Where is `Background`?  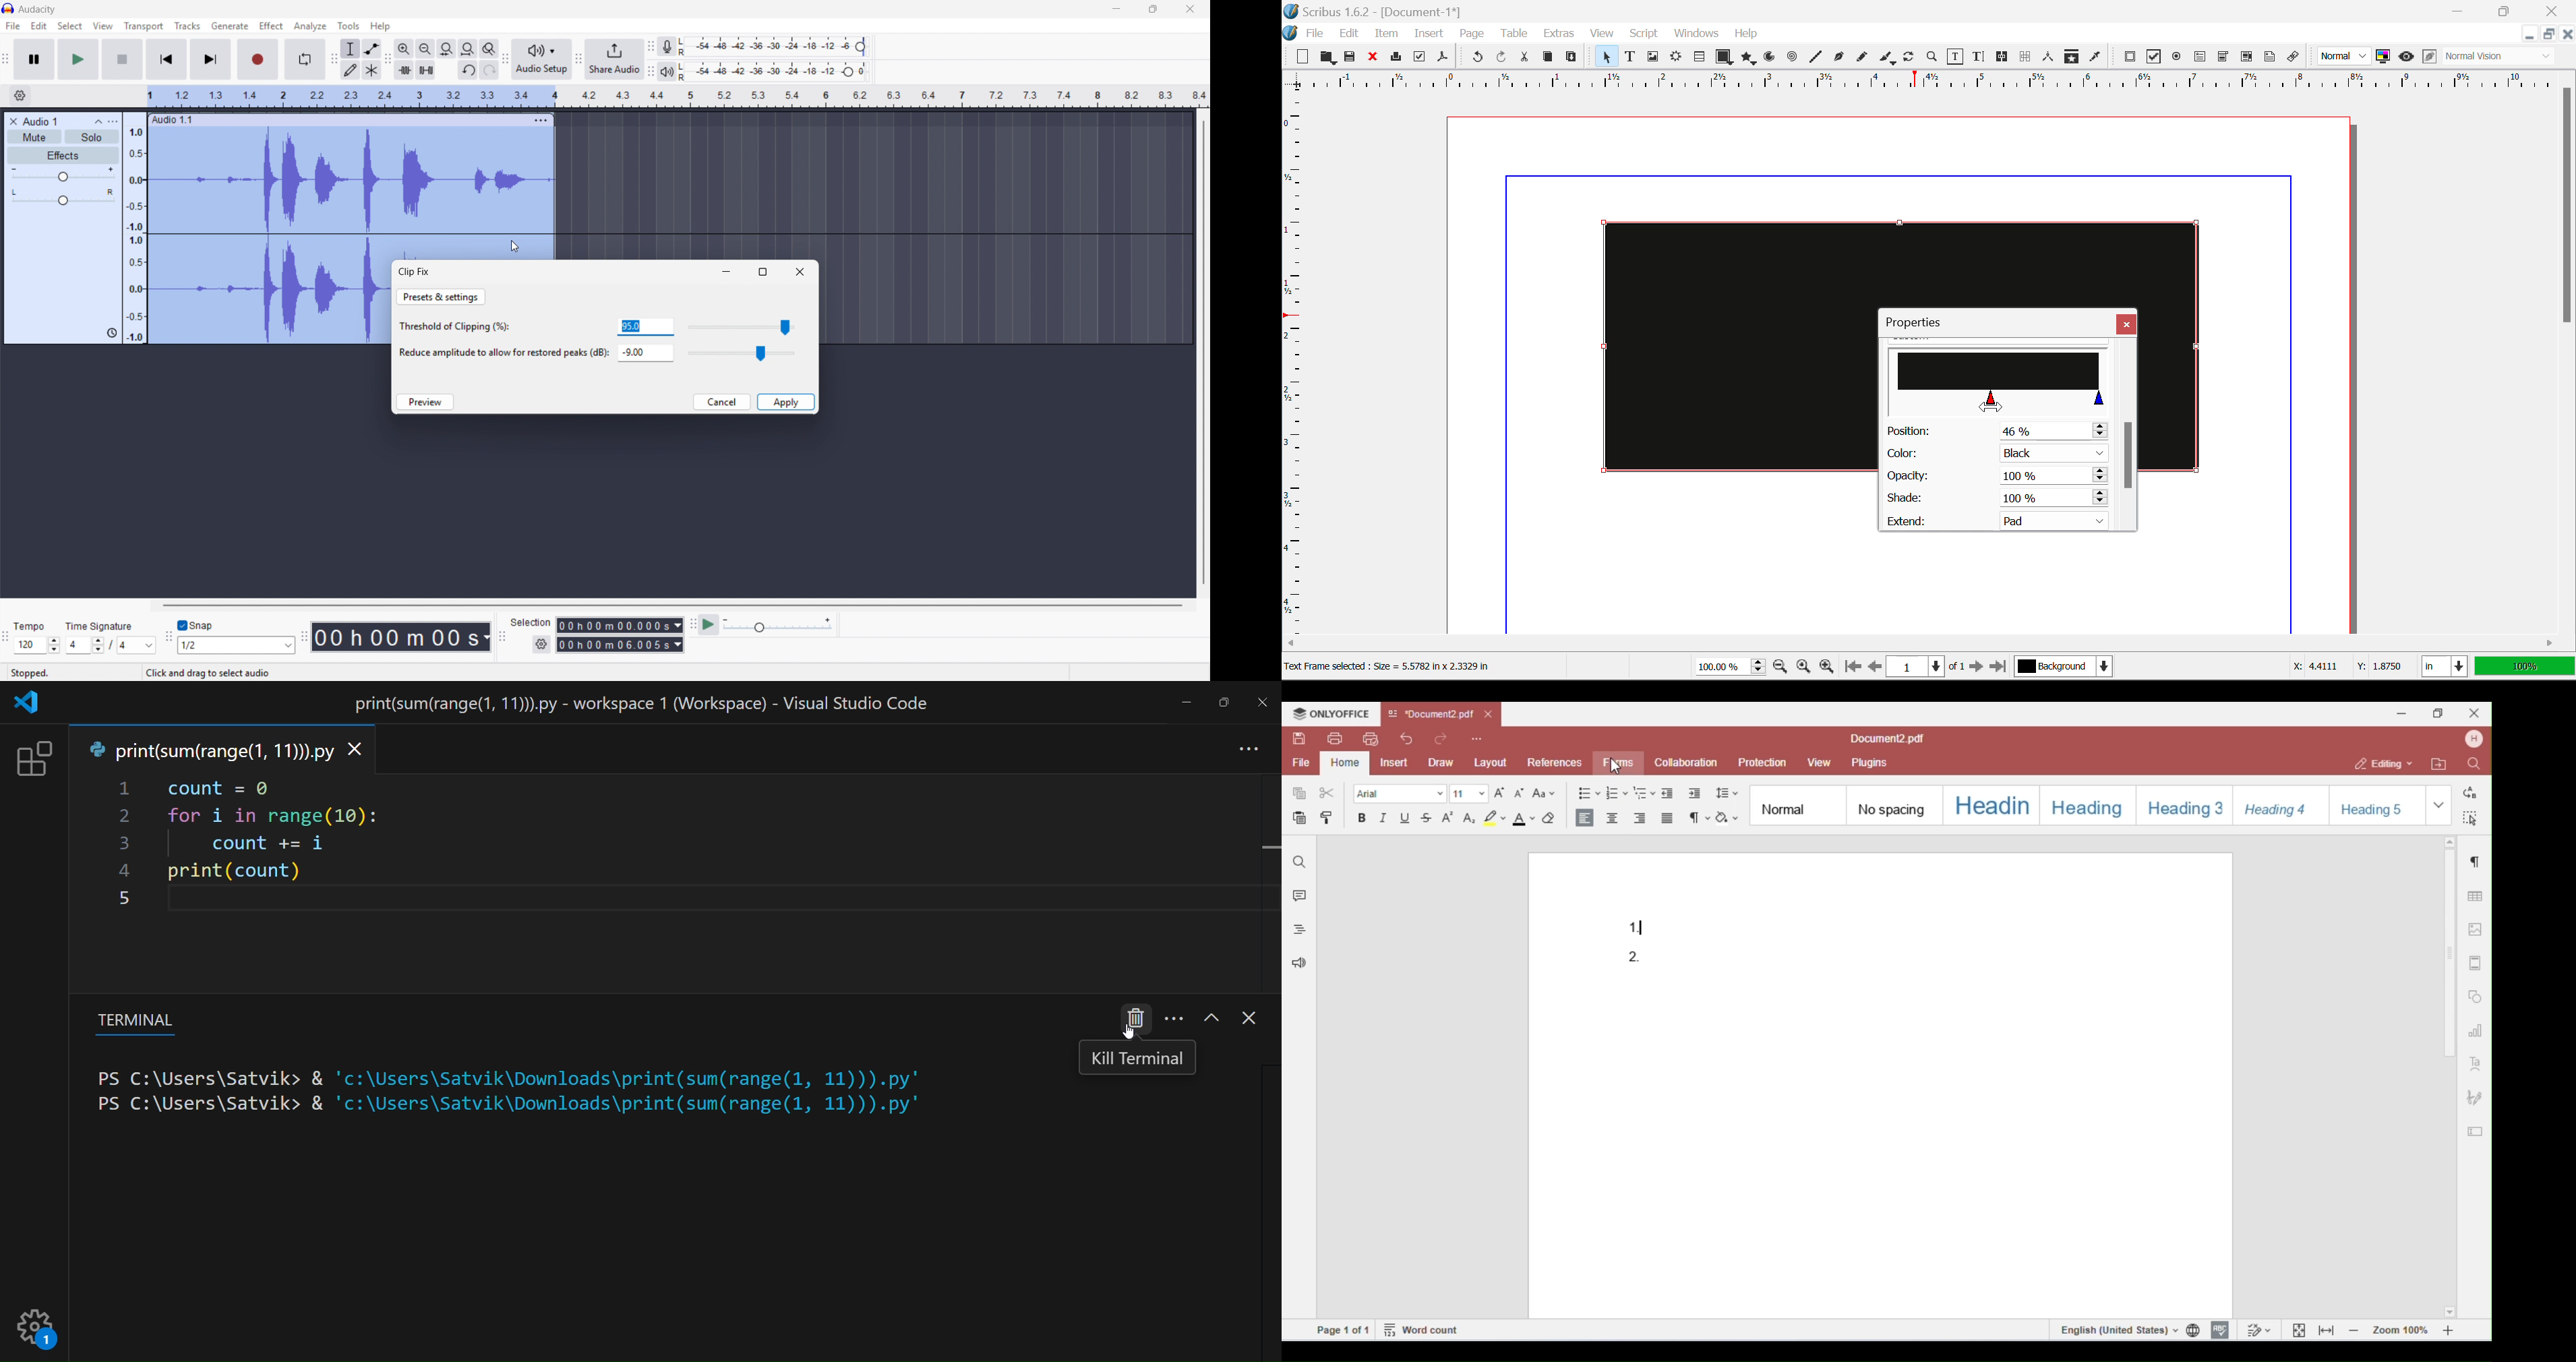 Background is located at coordinates (2067, 668).